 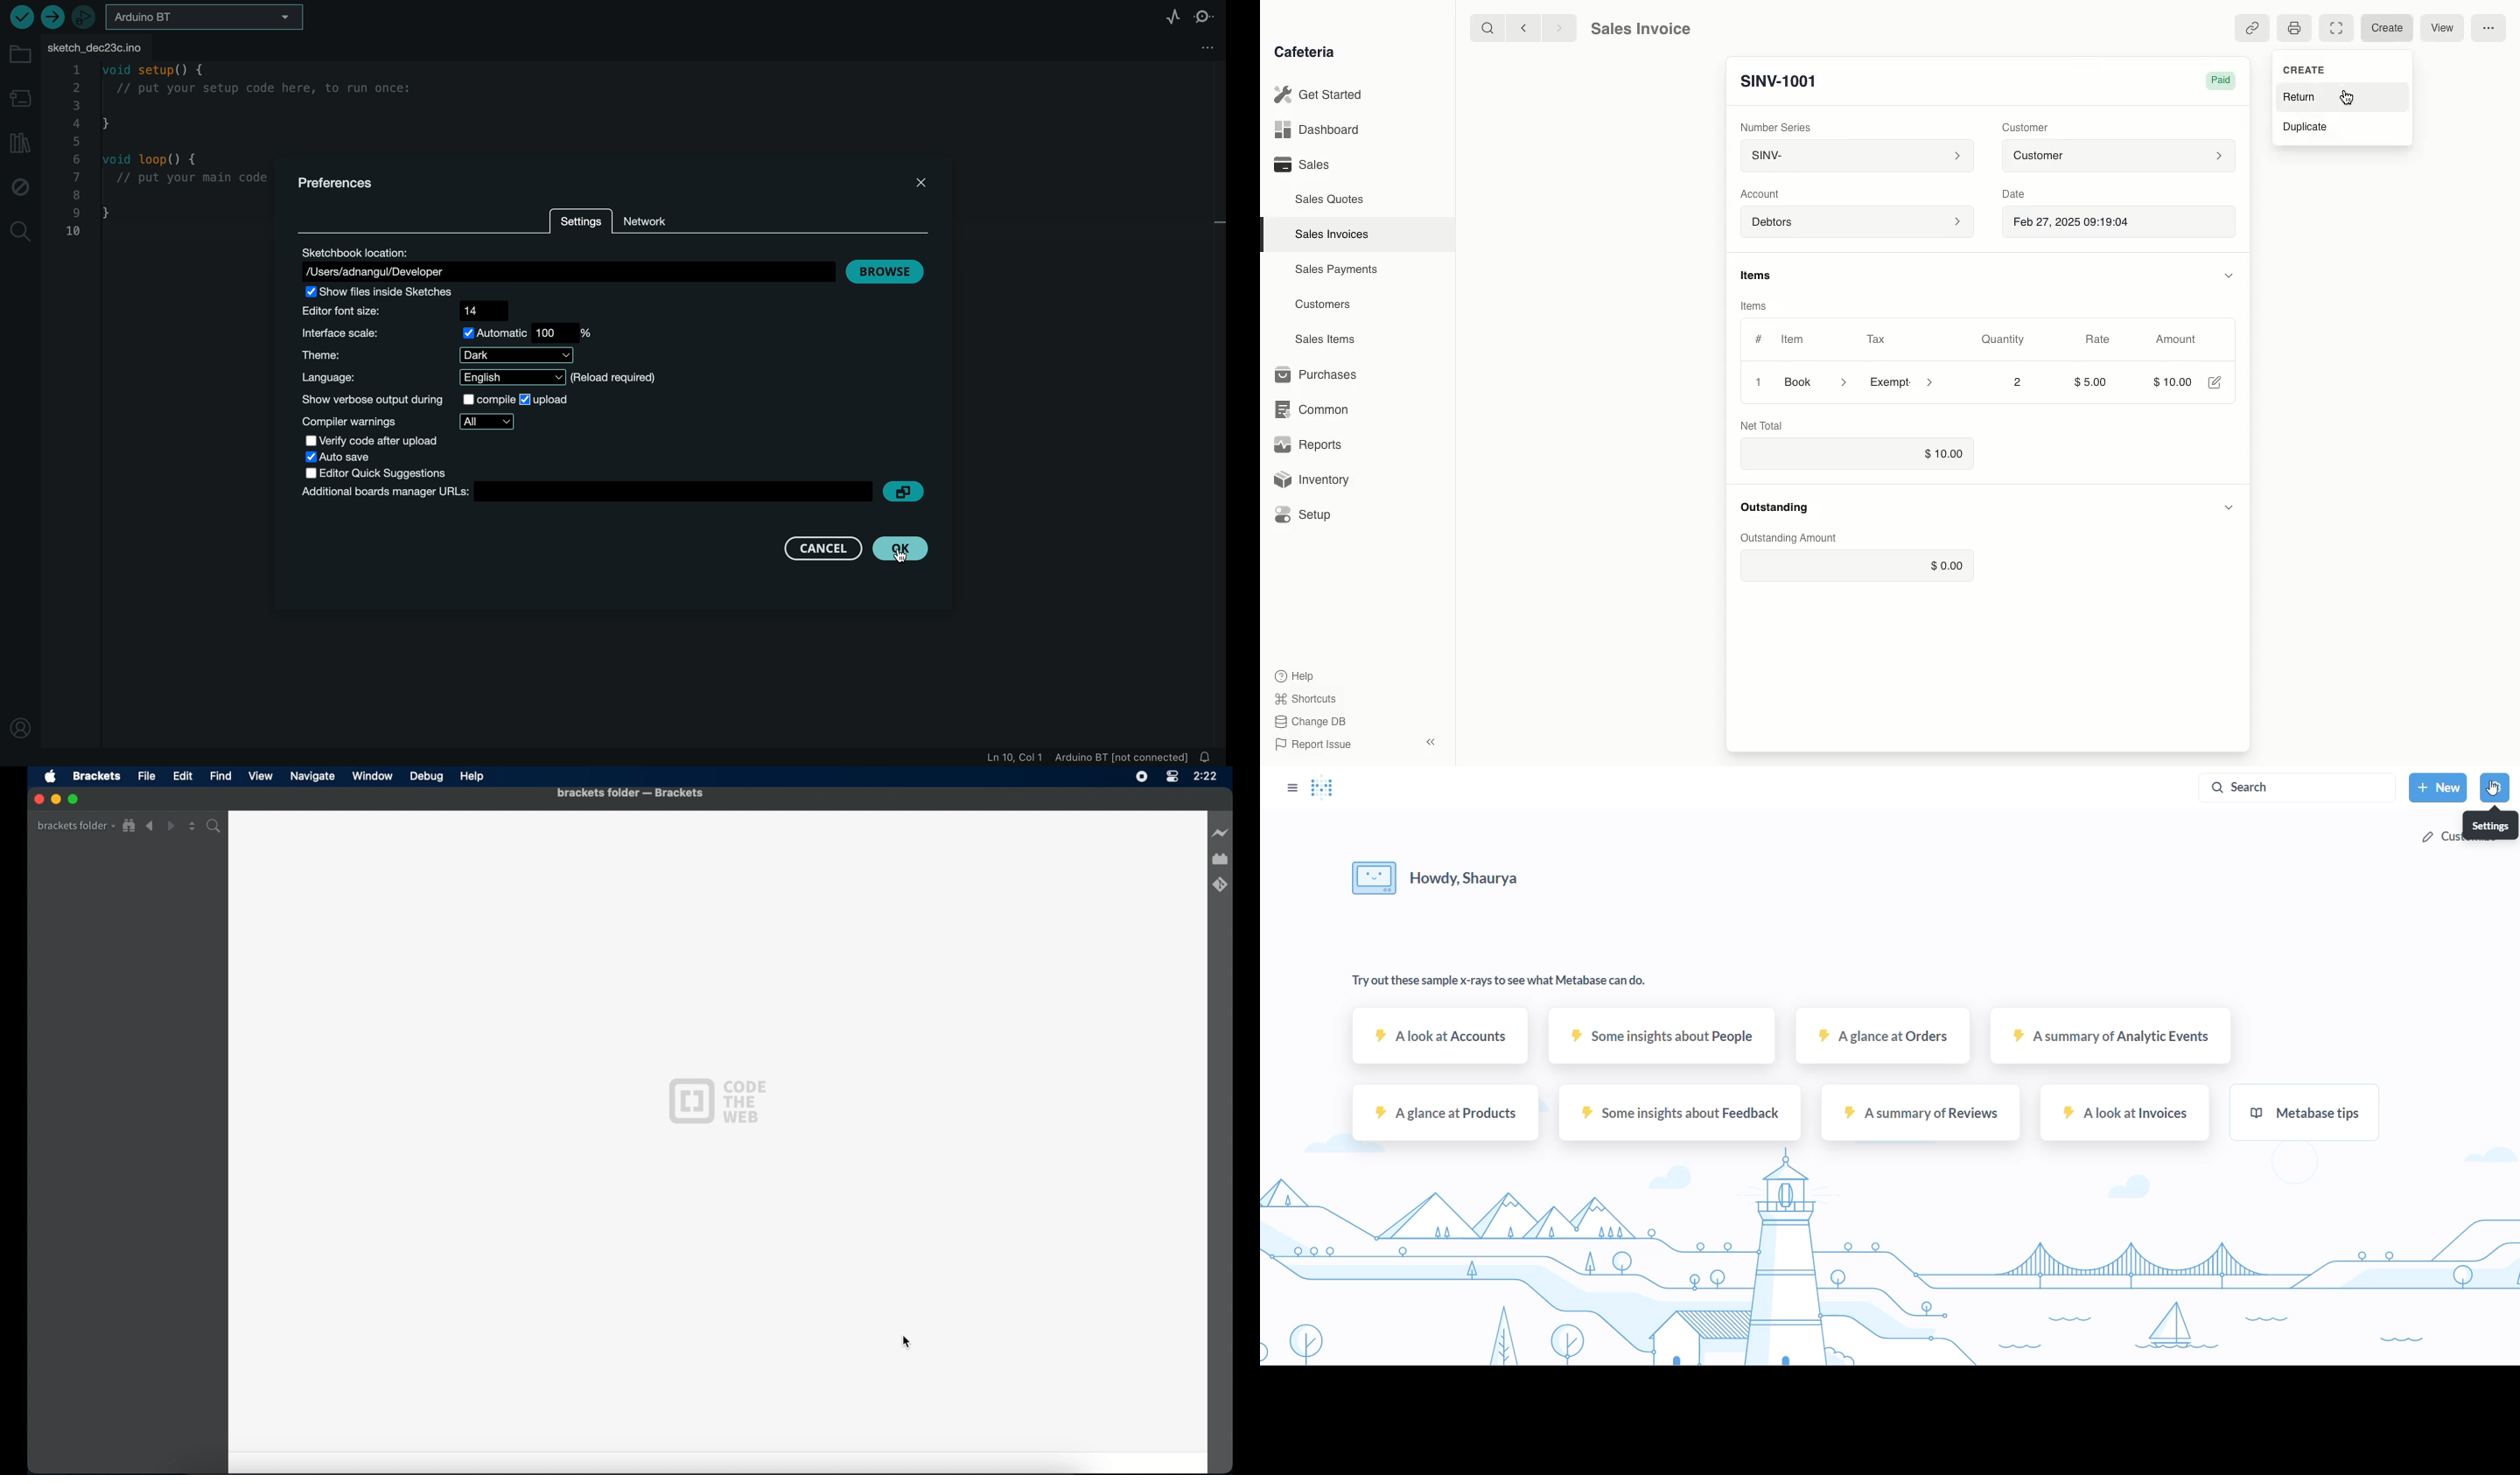 I want to click on navigate, so click(x=312, y=776).